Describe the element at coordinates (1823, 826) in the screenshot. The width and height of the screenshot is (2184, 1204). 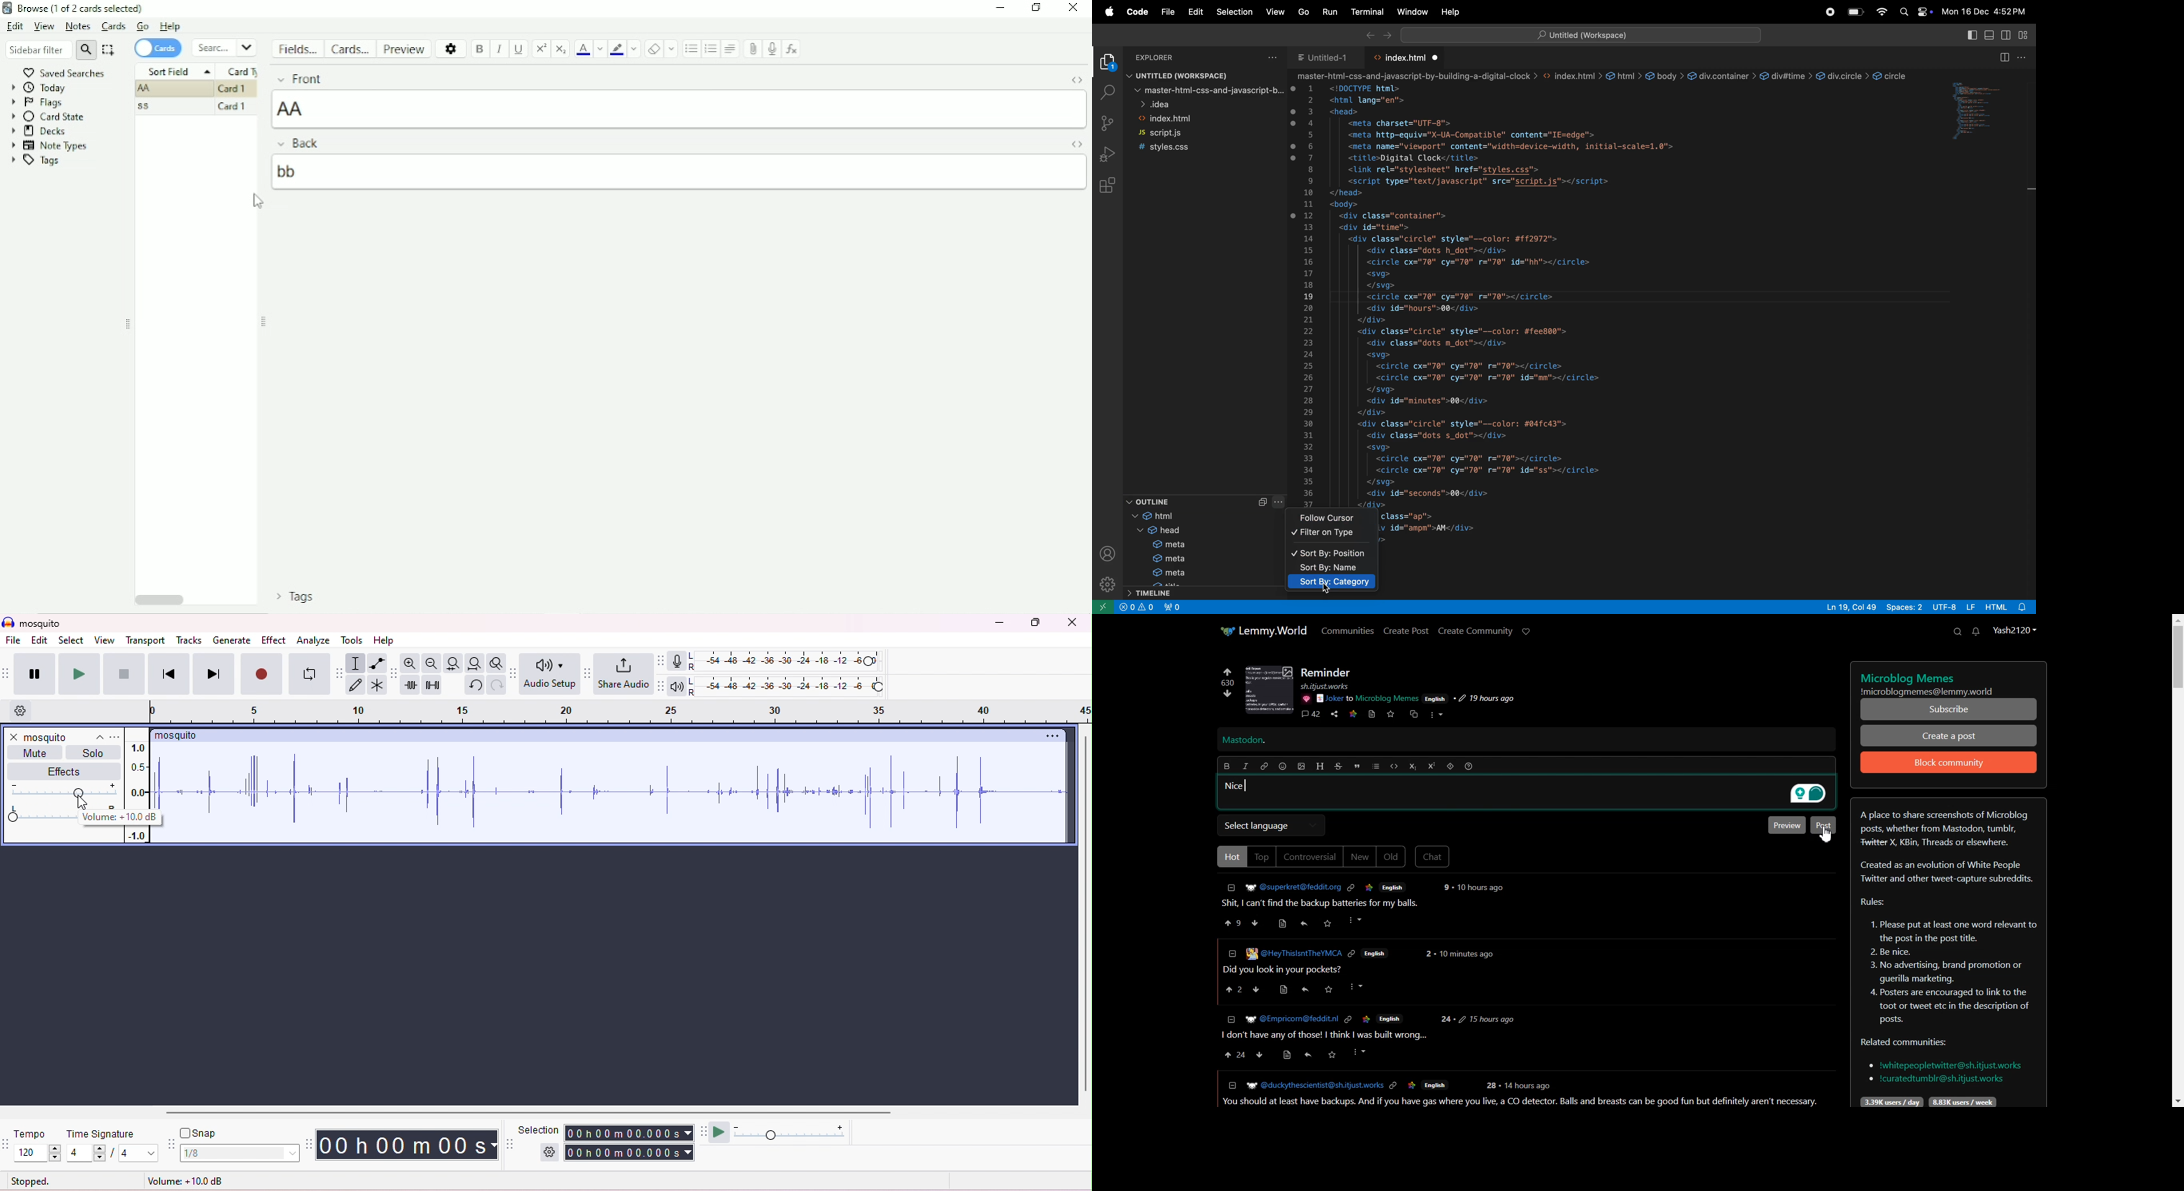
I see `Post` at that location.